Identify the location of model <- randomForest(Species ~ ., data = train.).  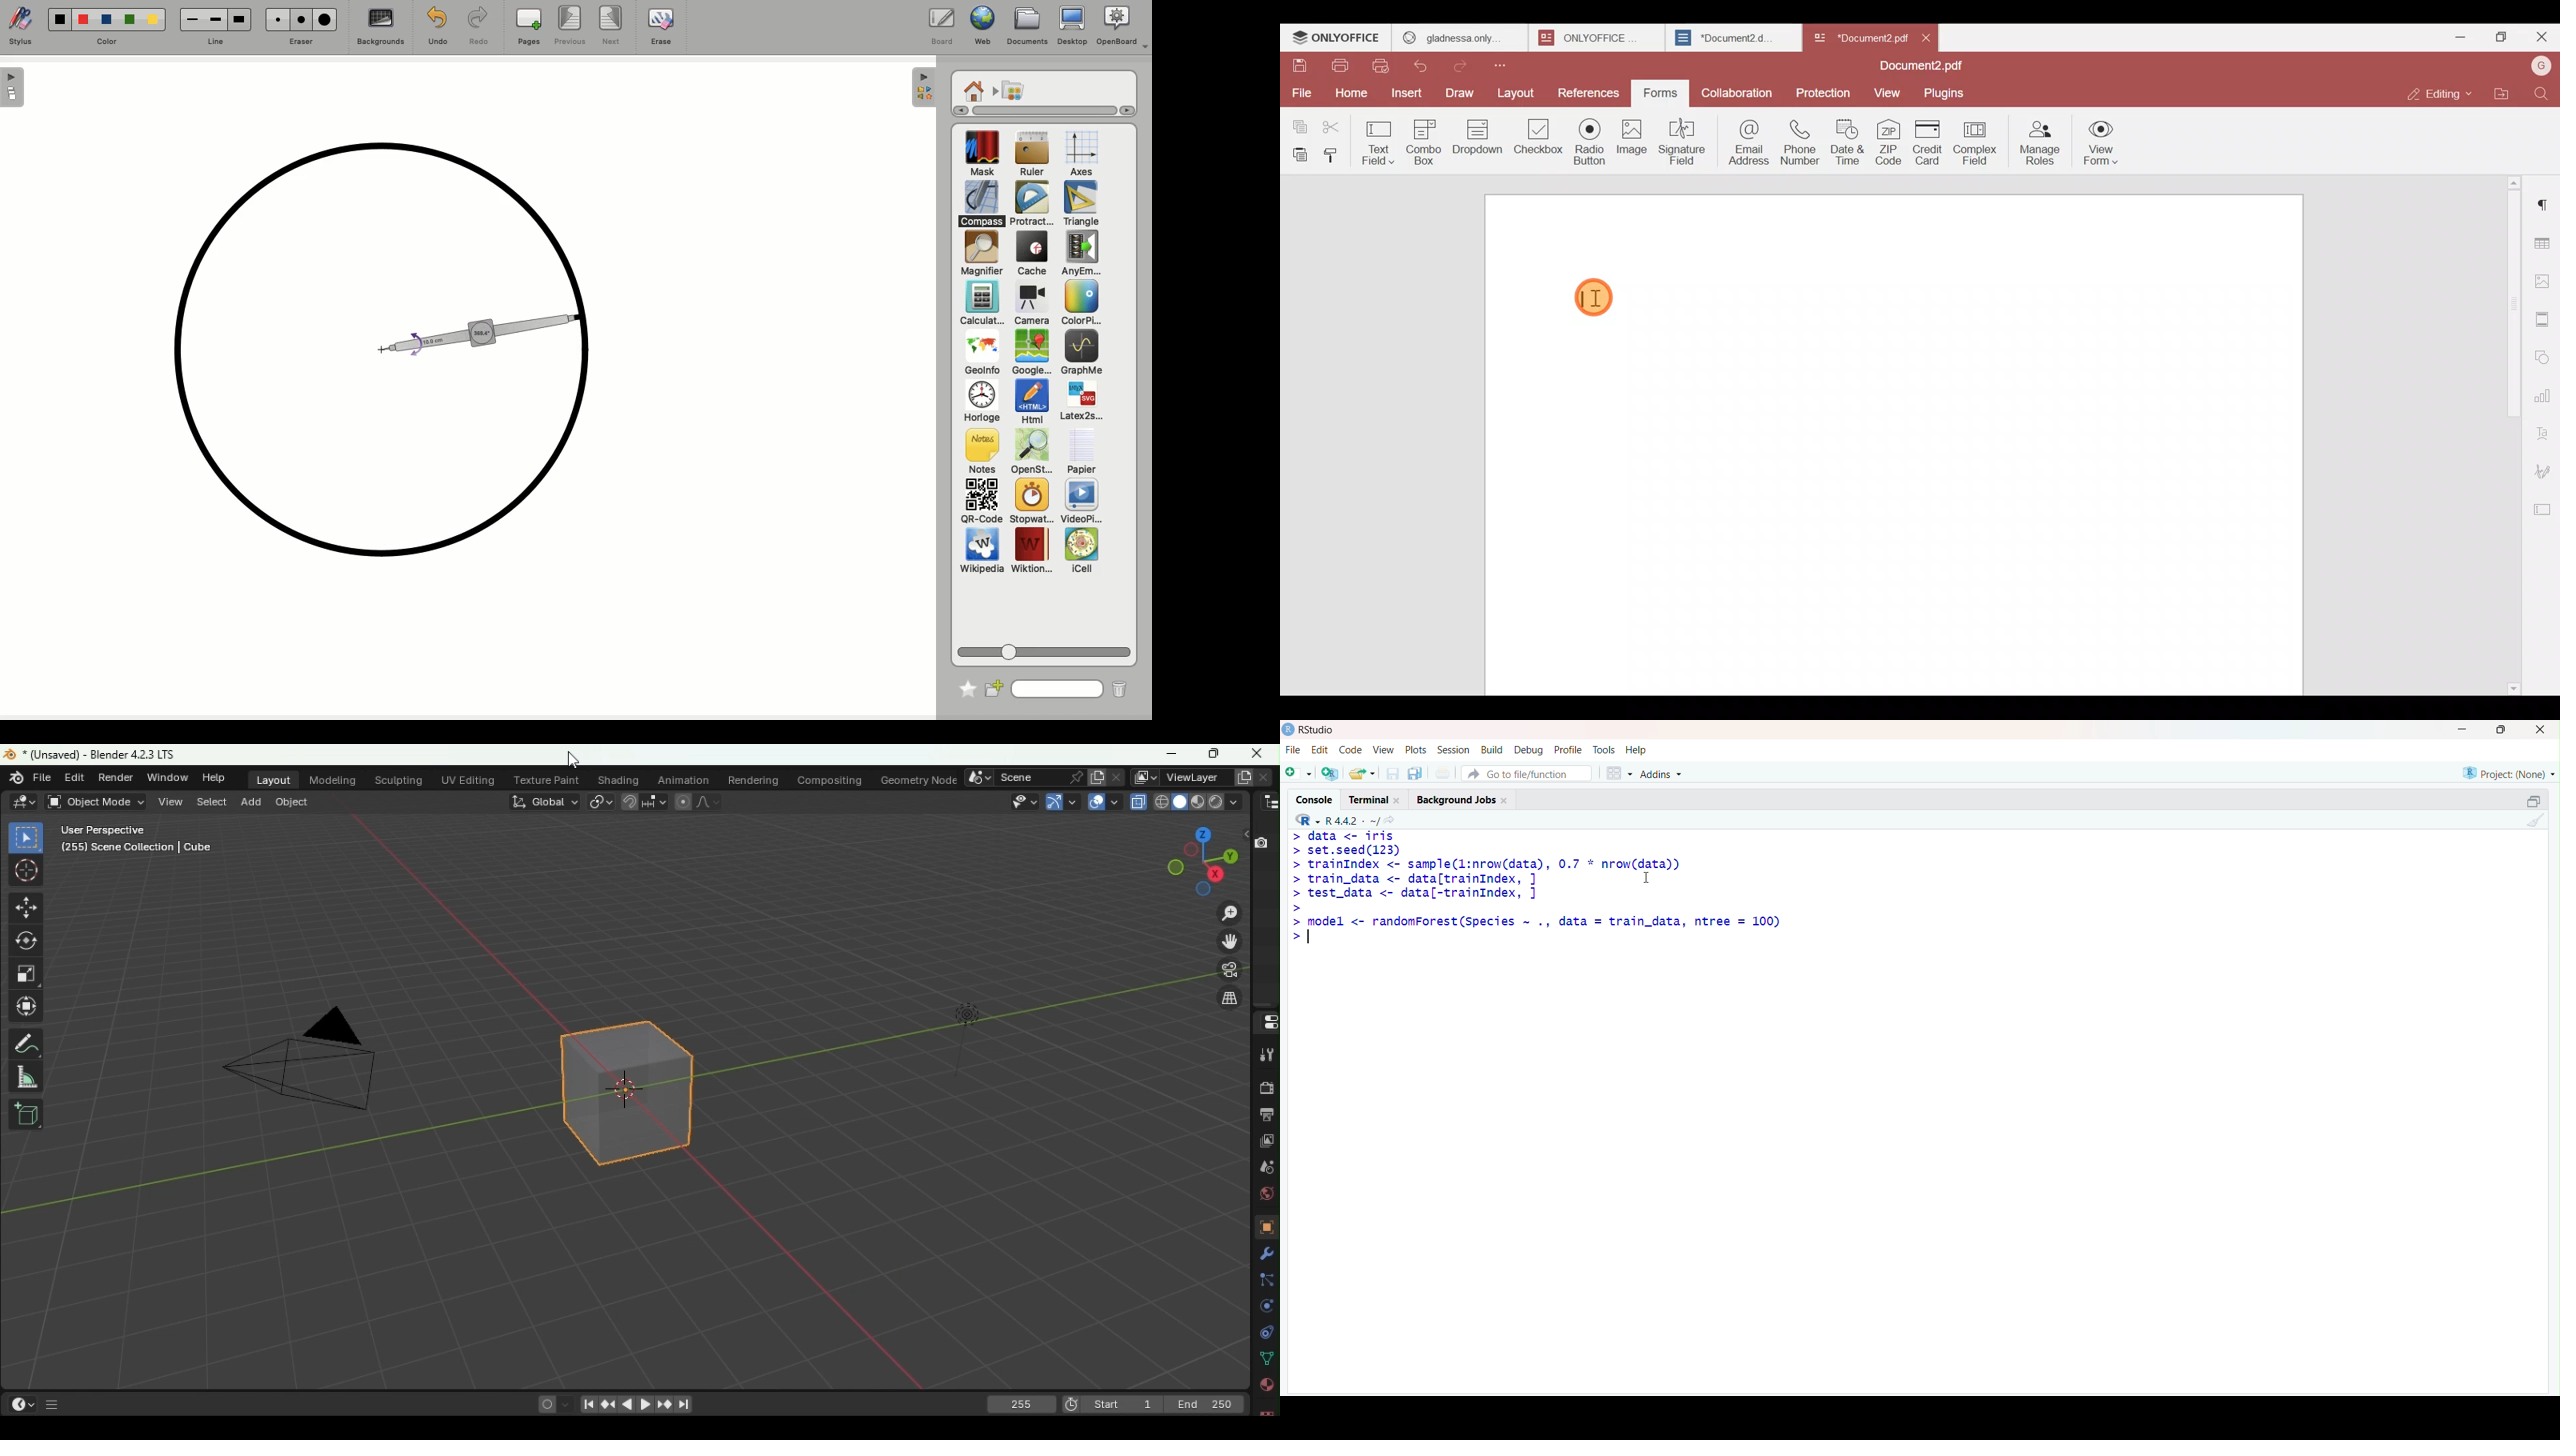
(1548, 922).